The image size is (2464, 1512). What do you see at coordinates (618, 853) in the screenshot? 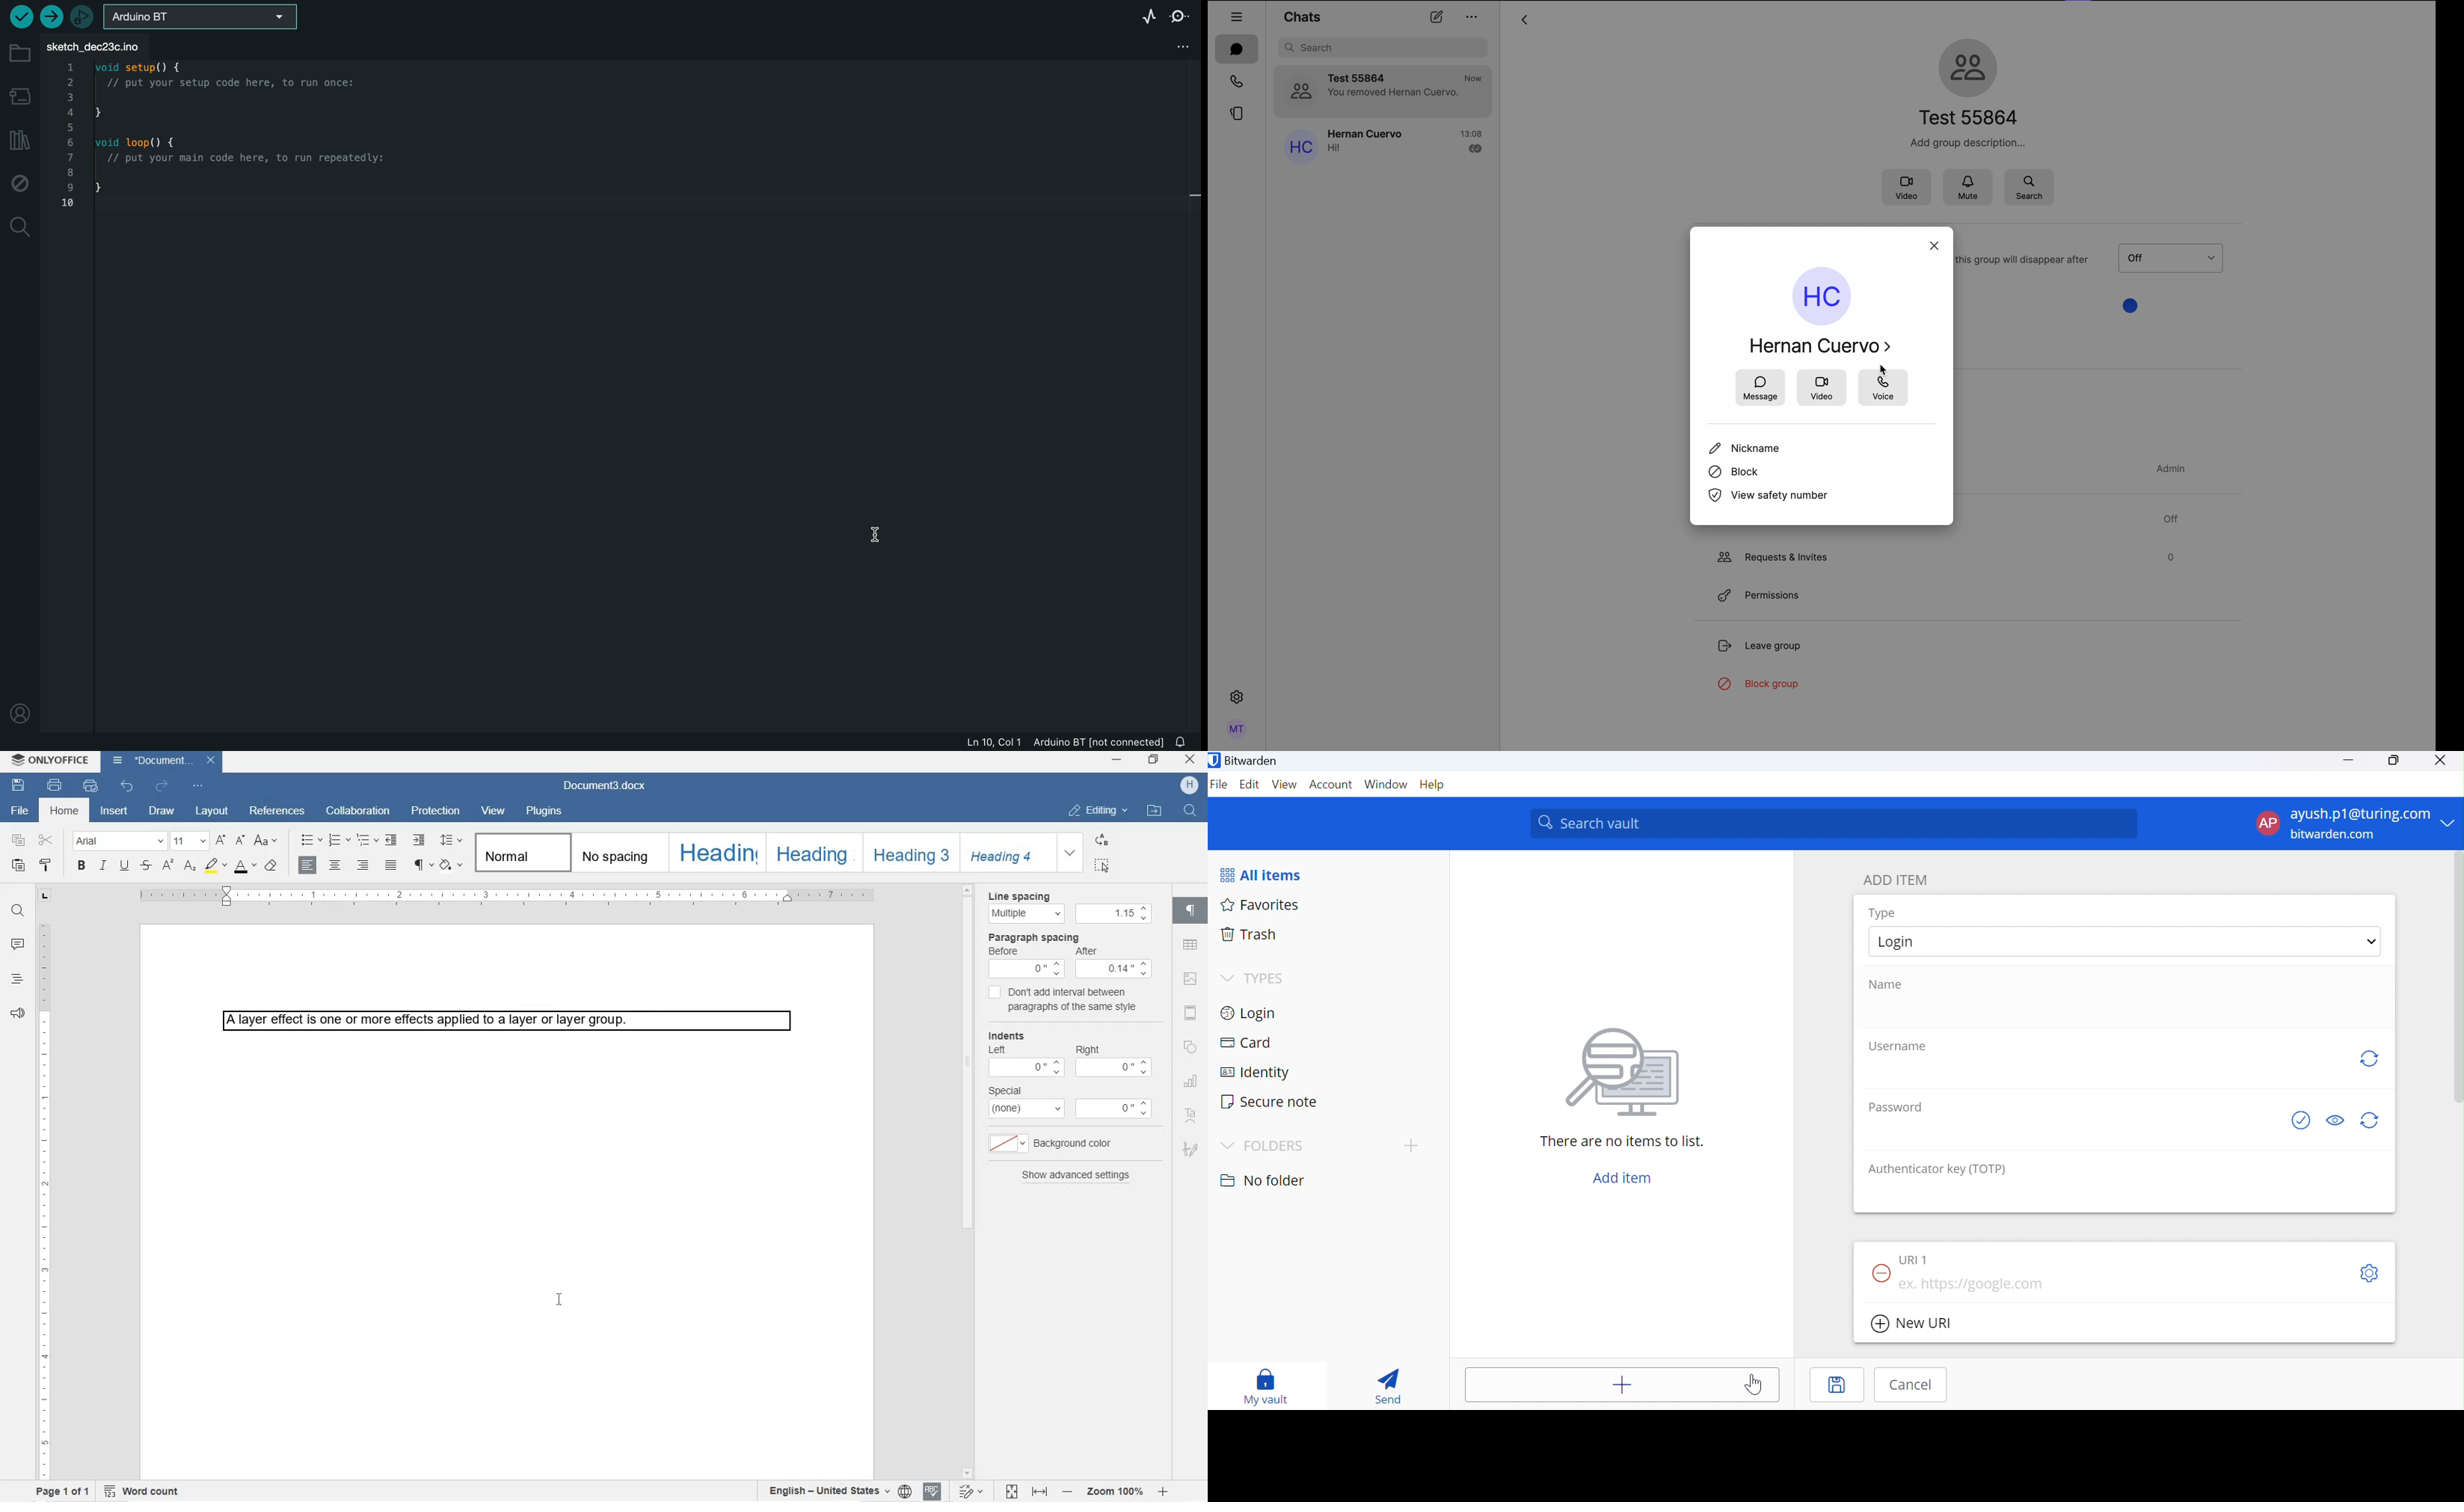
I see `NO SPACING` at bounding box center [618, 853].